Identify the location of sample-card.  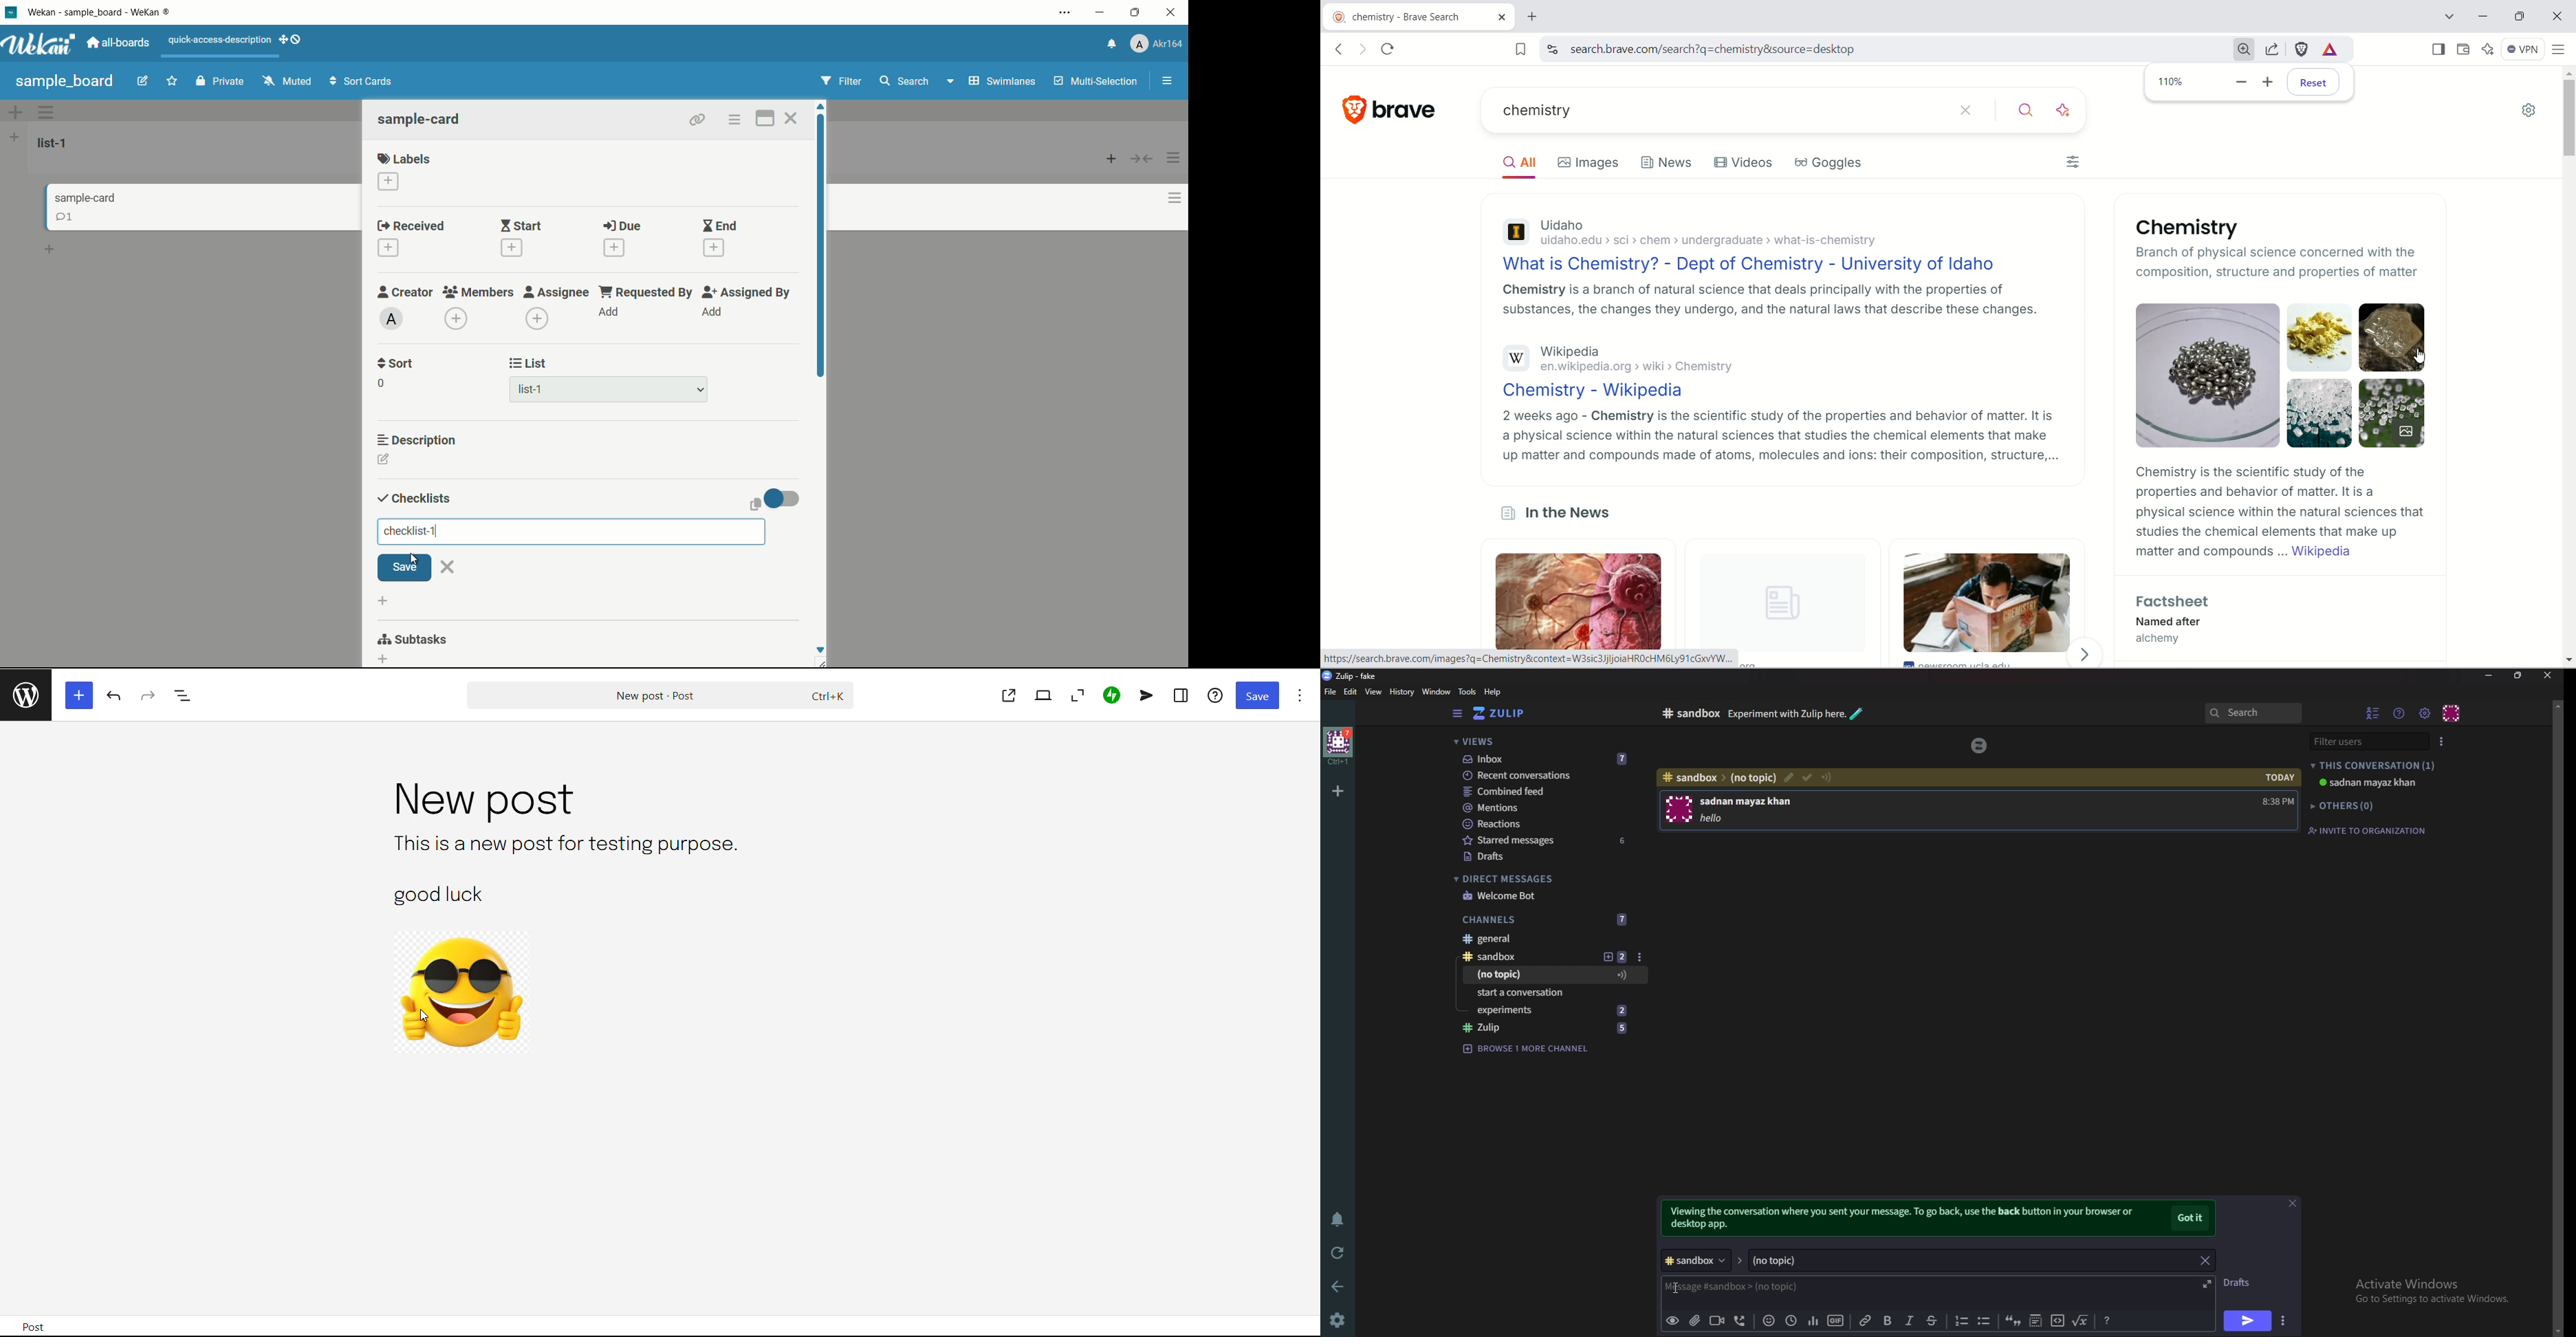
(88, 197).